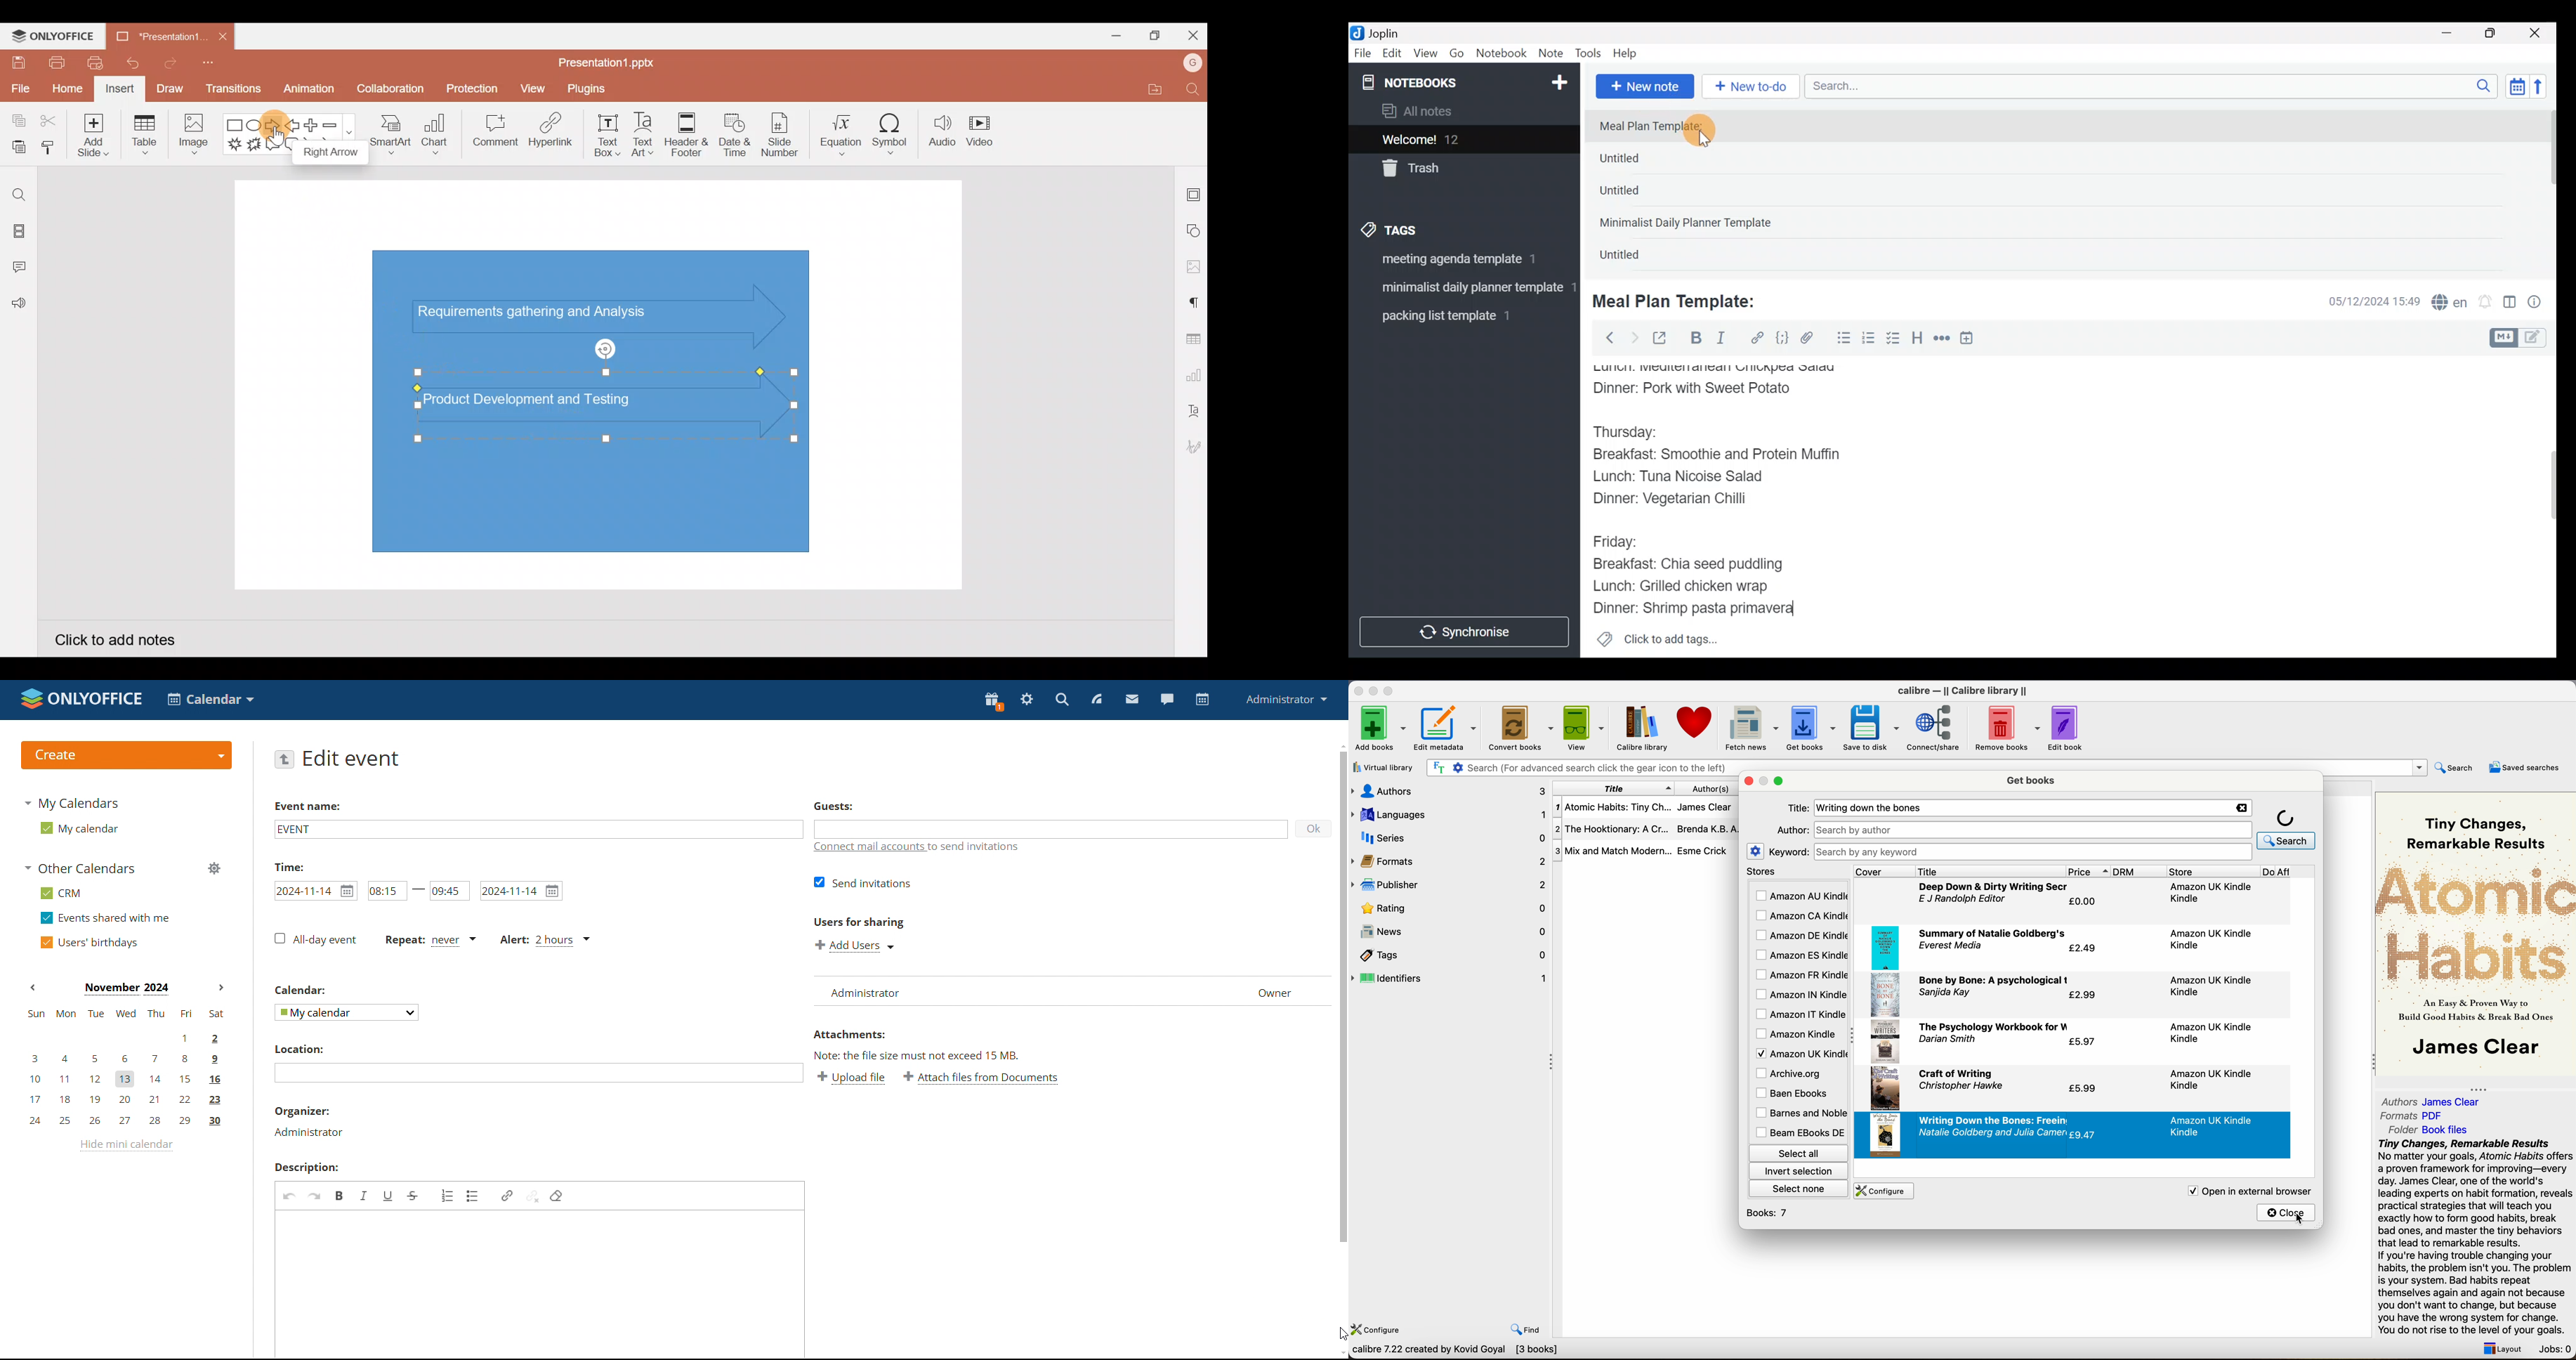 The width and height of the screenshot is (2576, 1372). Describe the element at coordinates (540, 398) in the screenshot. I see `Text (Product Development and Testing) on 2nd inserted arrow` at that location.